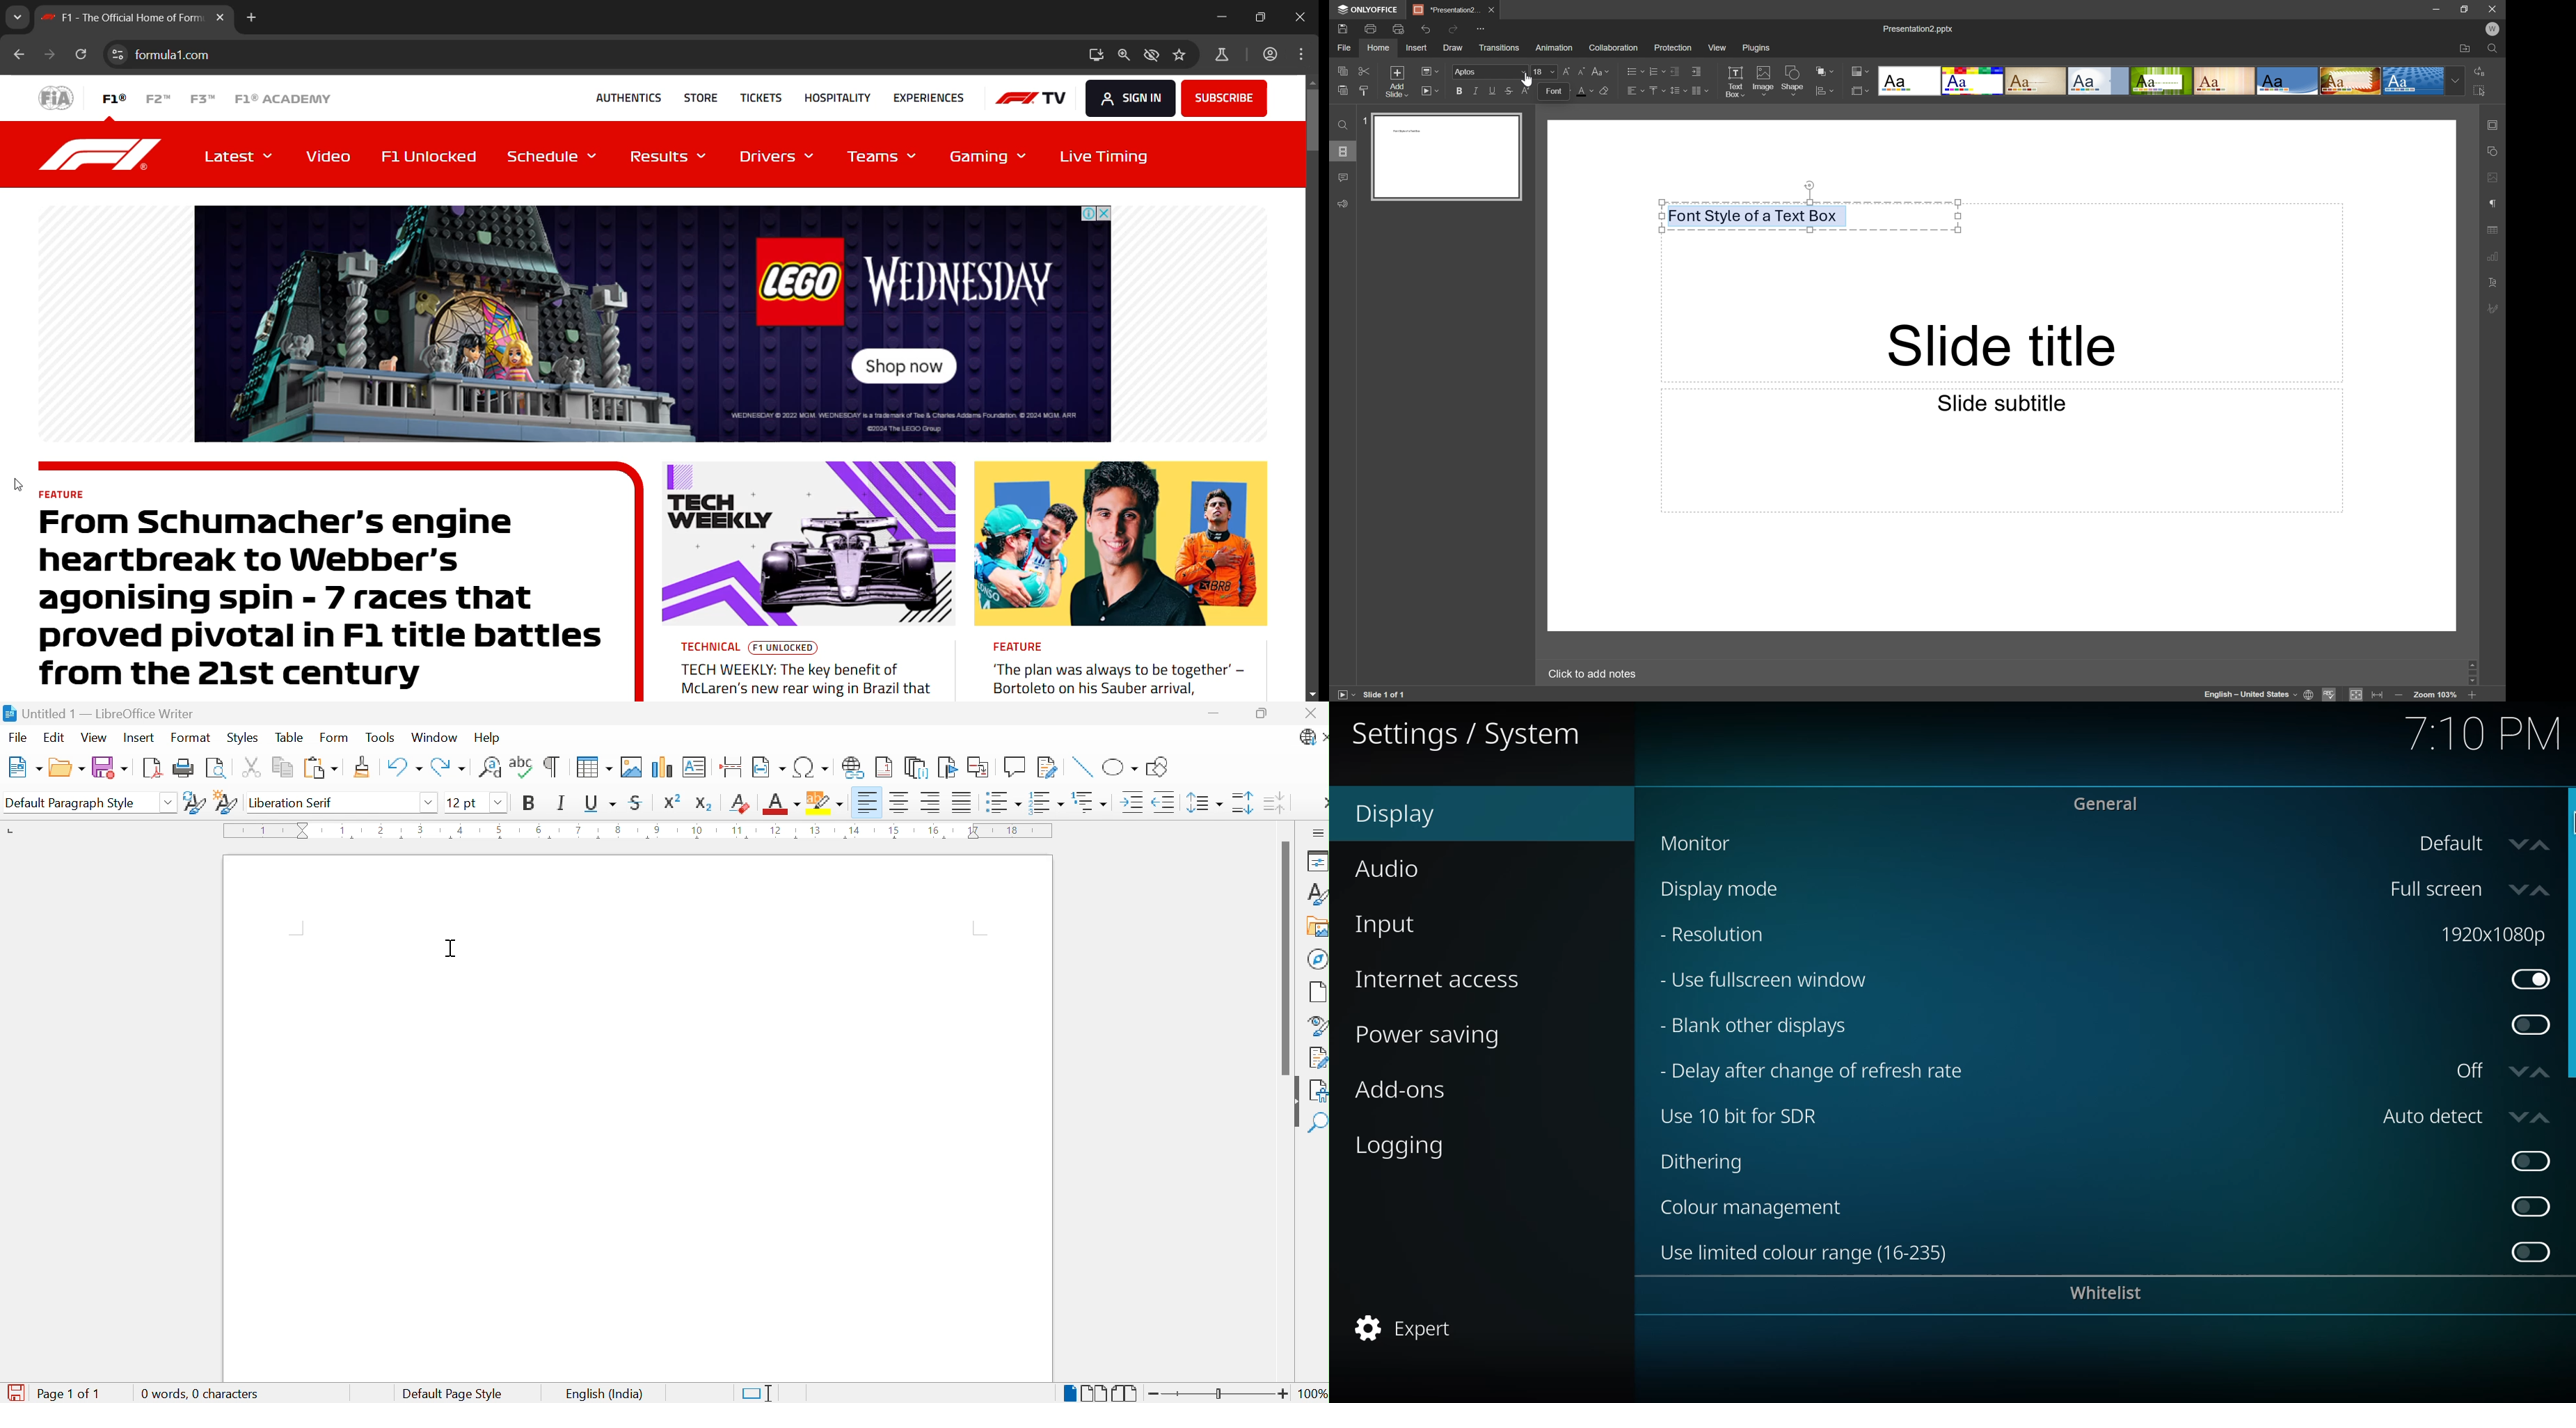 This screenshot has height=1428, width=2576. What do you see at coordinates (1715, 934) in the screenshot?
I see `resolution` at bounding box center [1715, 934].